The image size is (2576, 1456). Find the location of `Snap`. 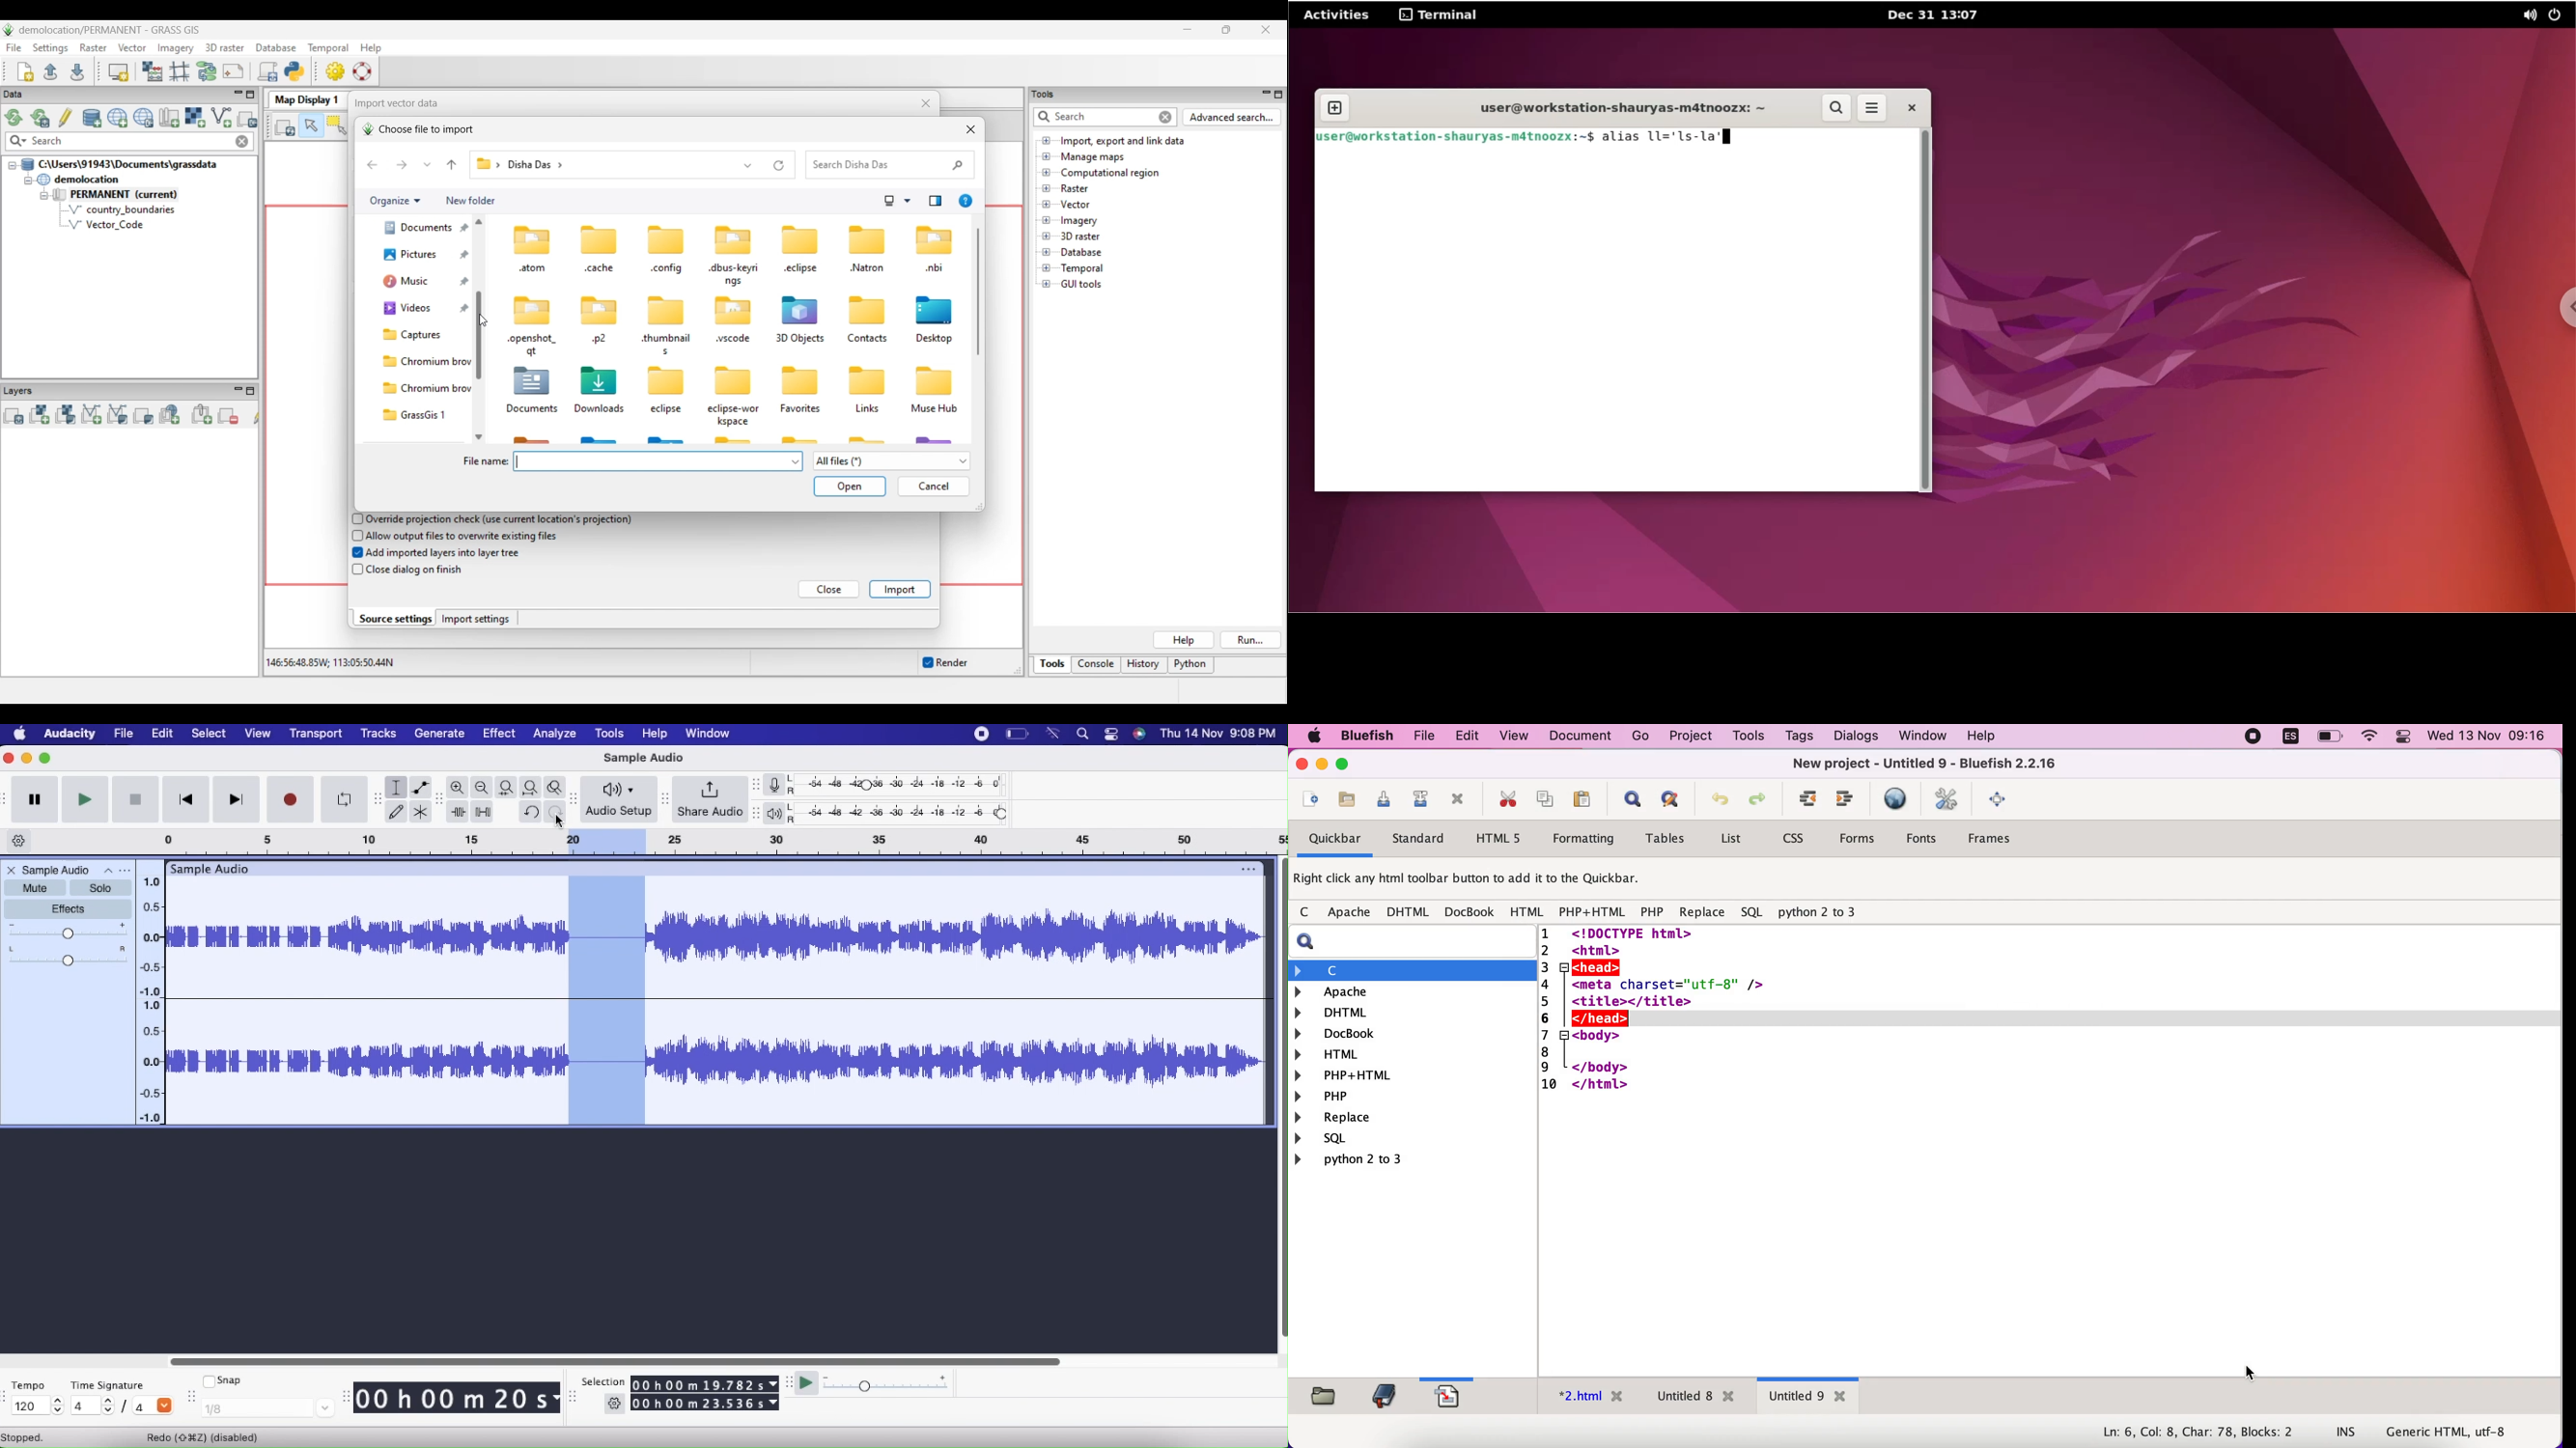

Snap is located at coordinates (225, 1380).